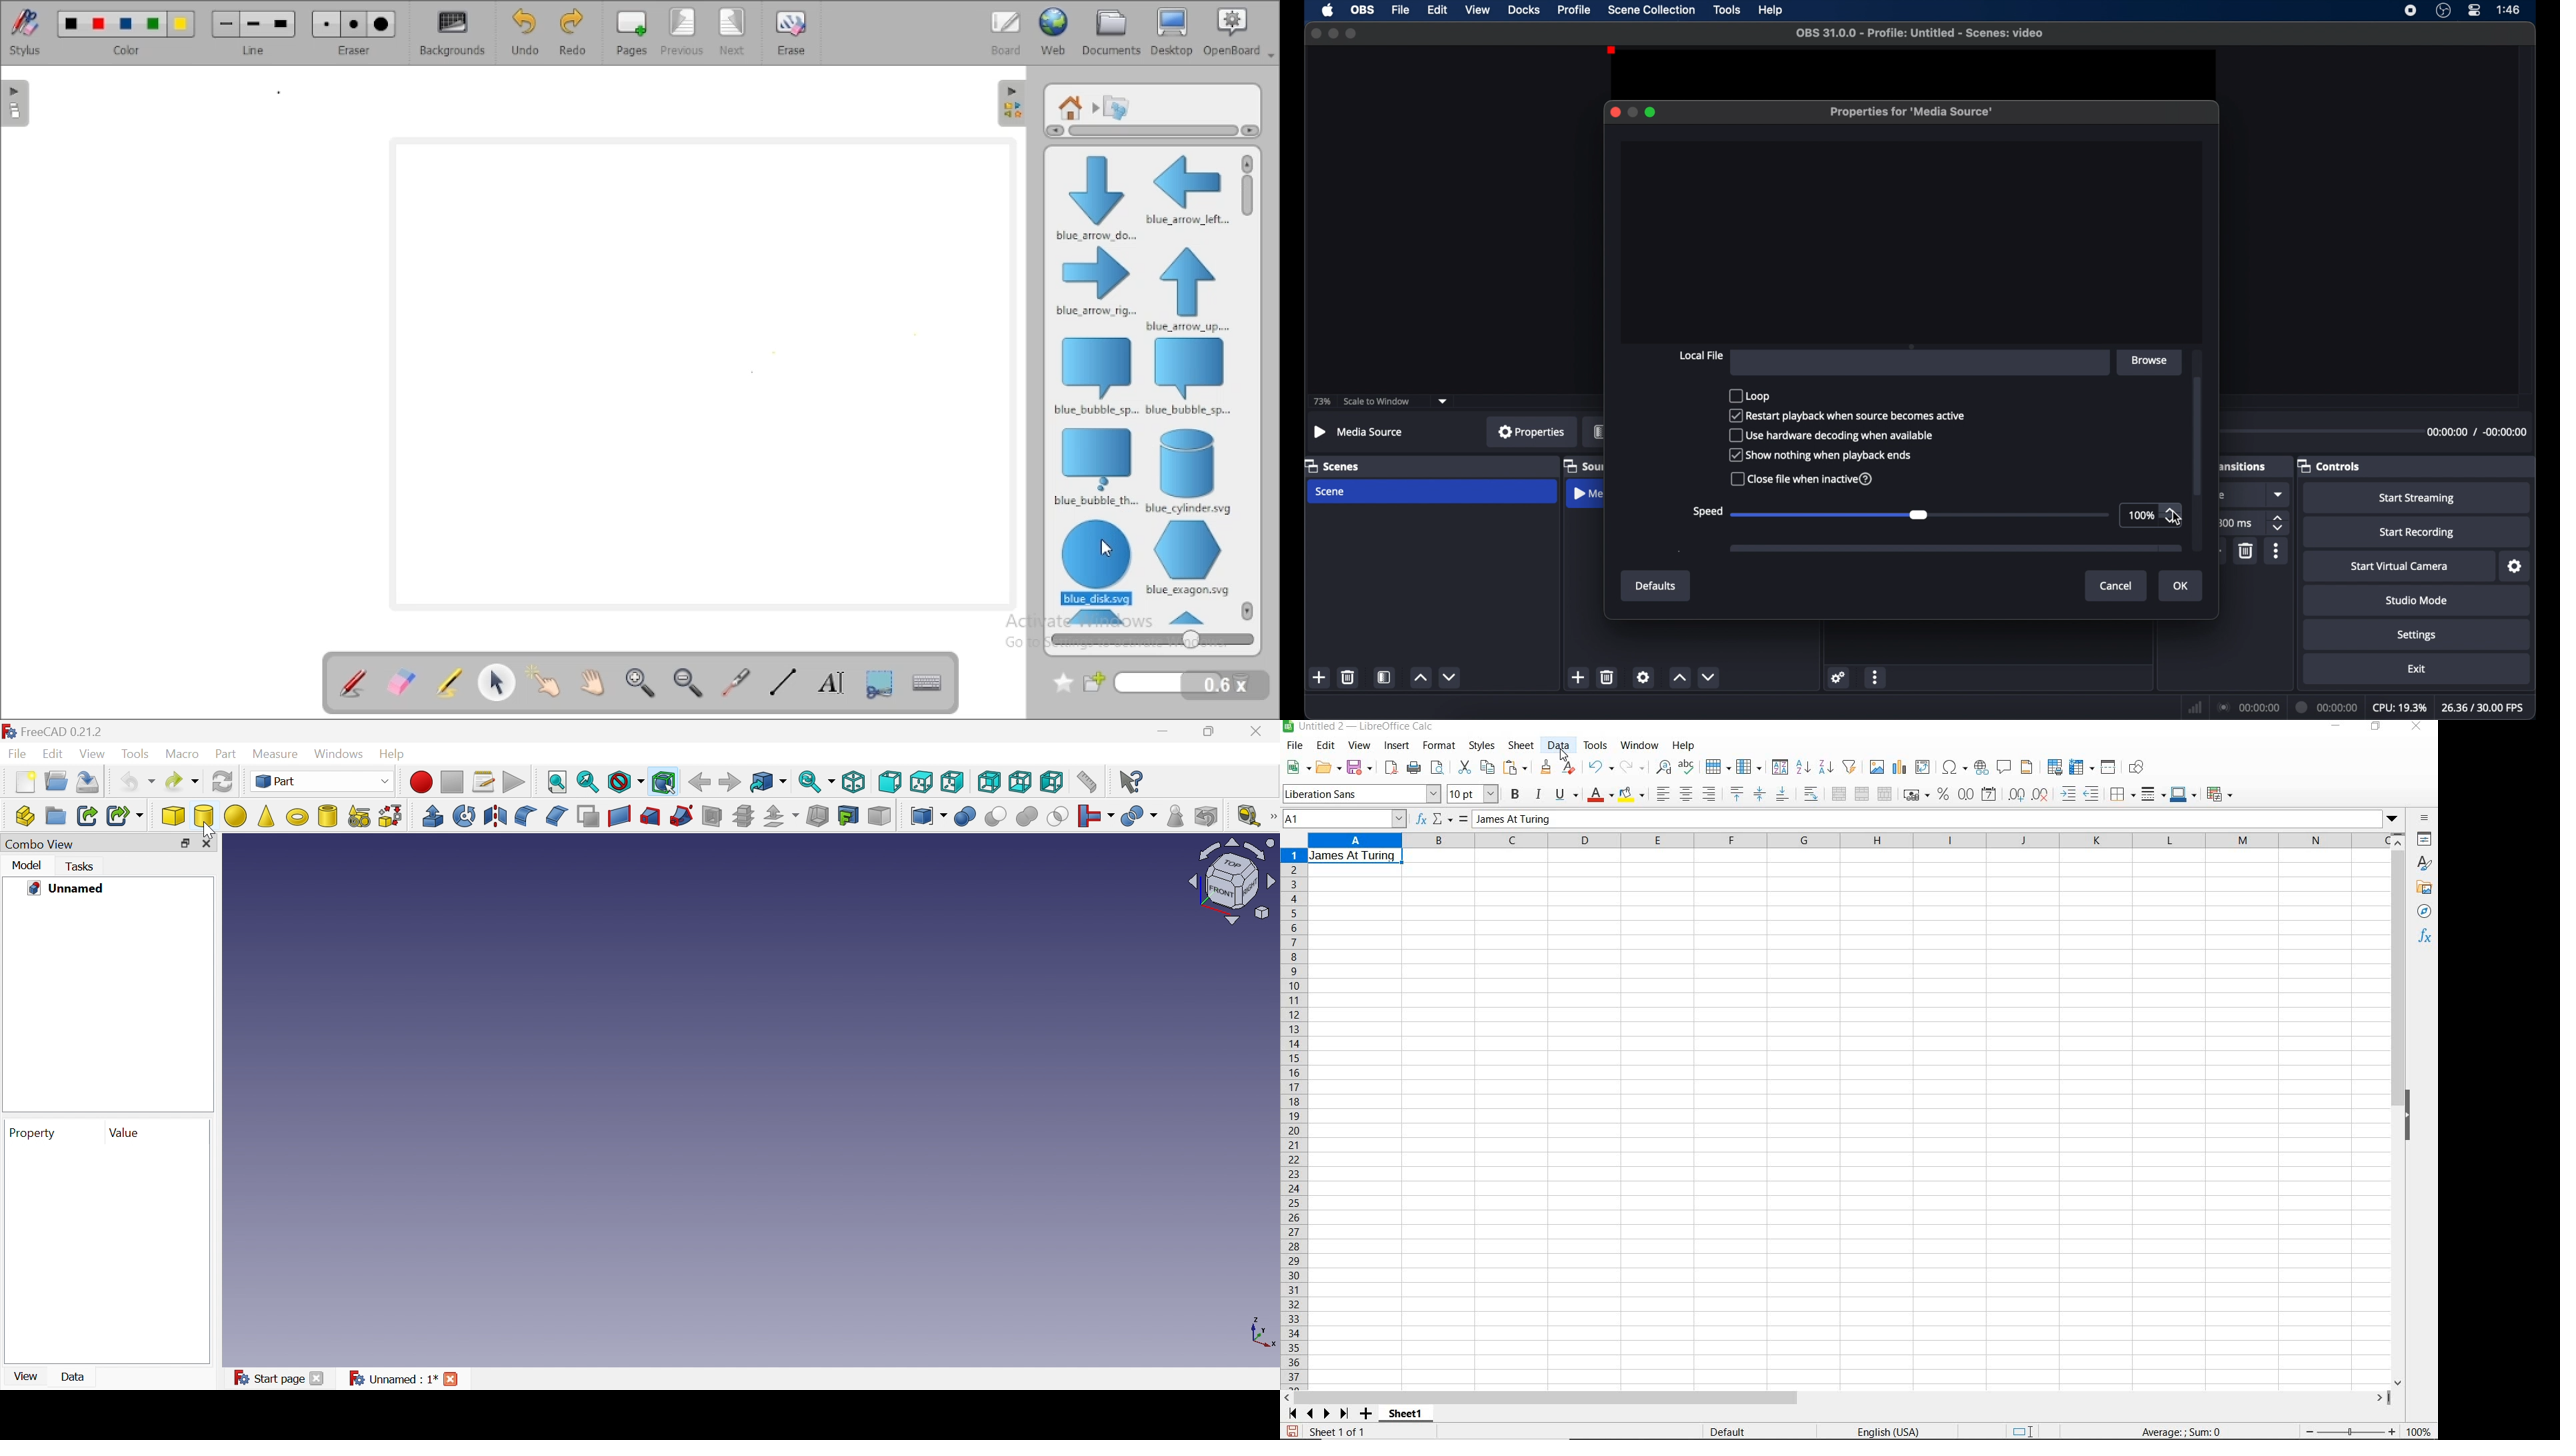  What do you see at coordinates (1414, 768) in the screenshot?
I see `print` at bounding box center [1414, 768].